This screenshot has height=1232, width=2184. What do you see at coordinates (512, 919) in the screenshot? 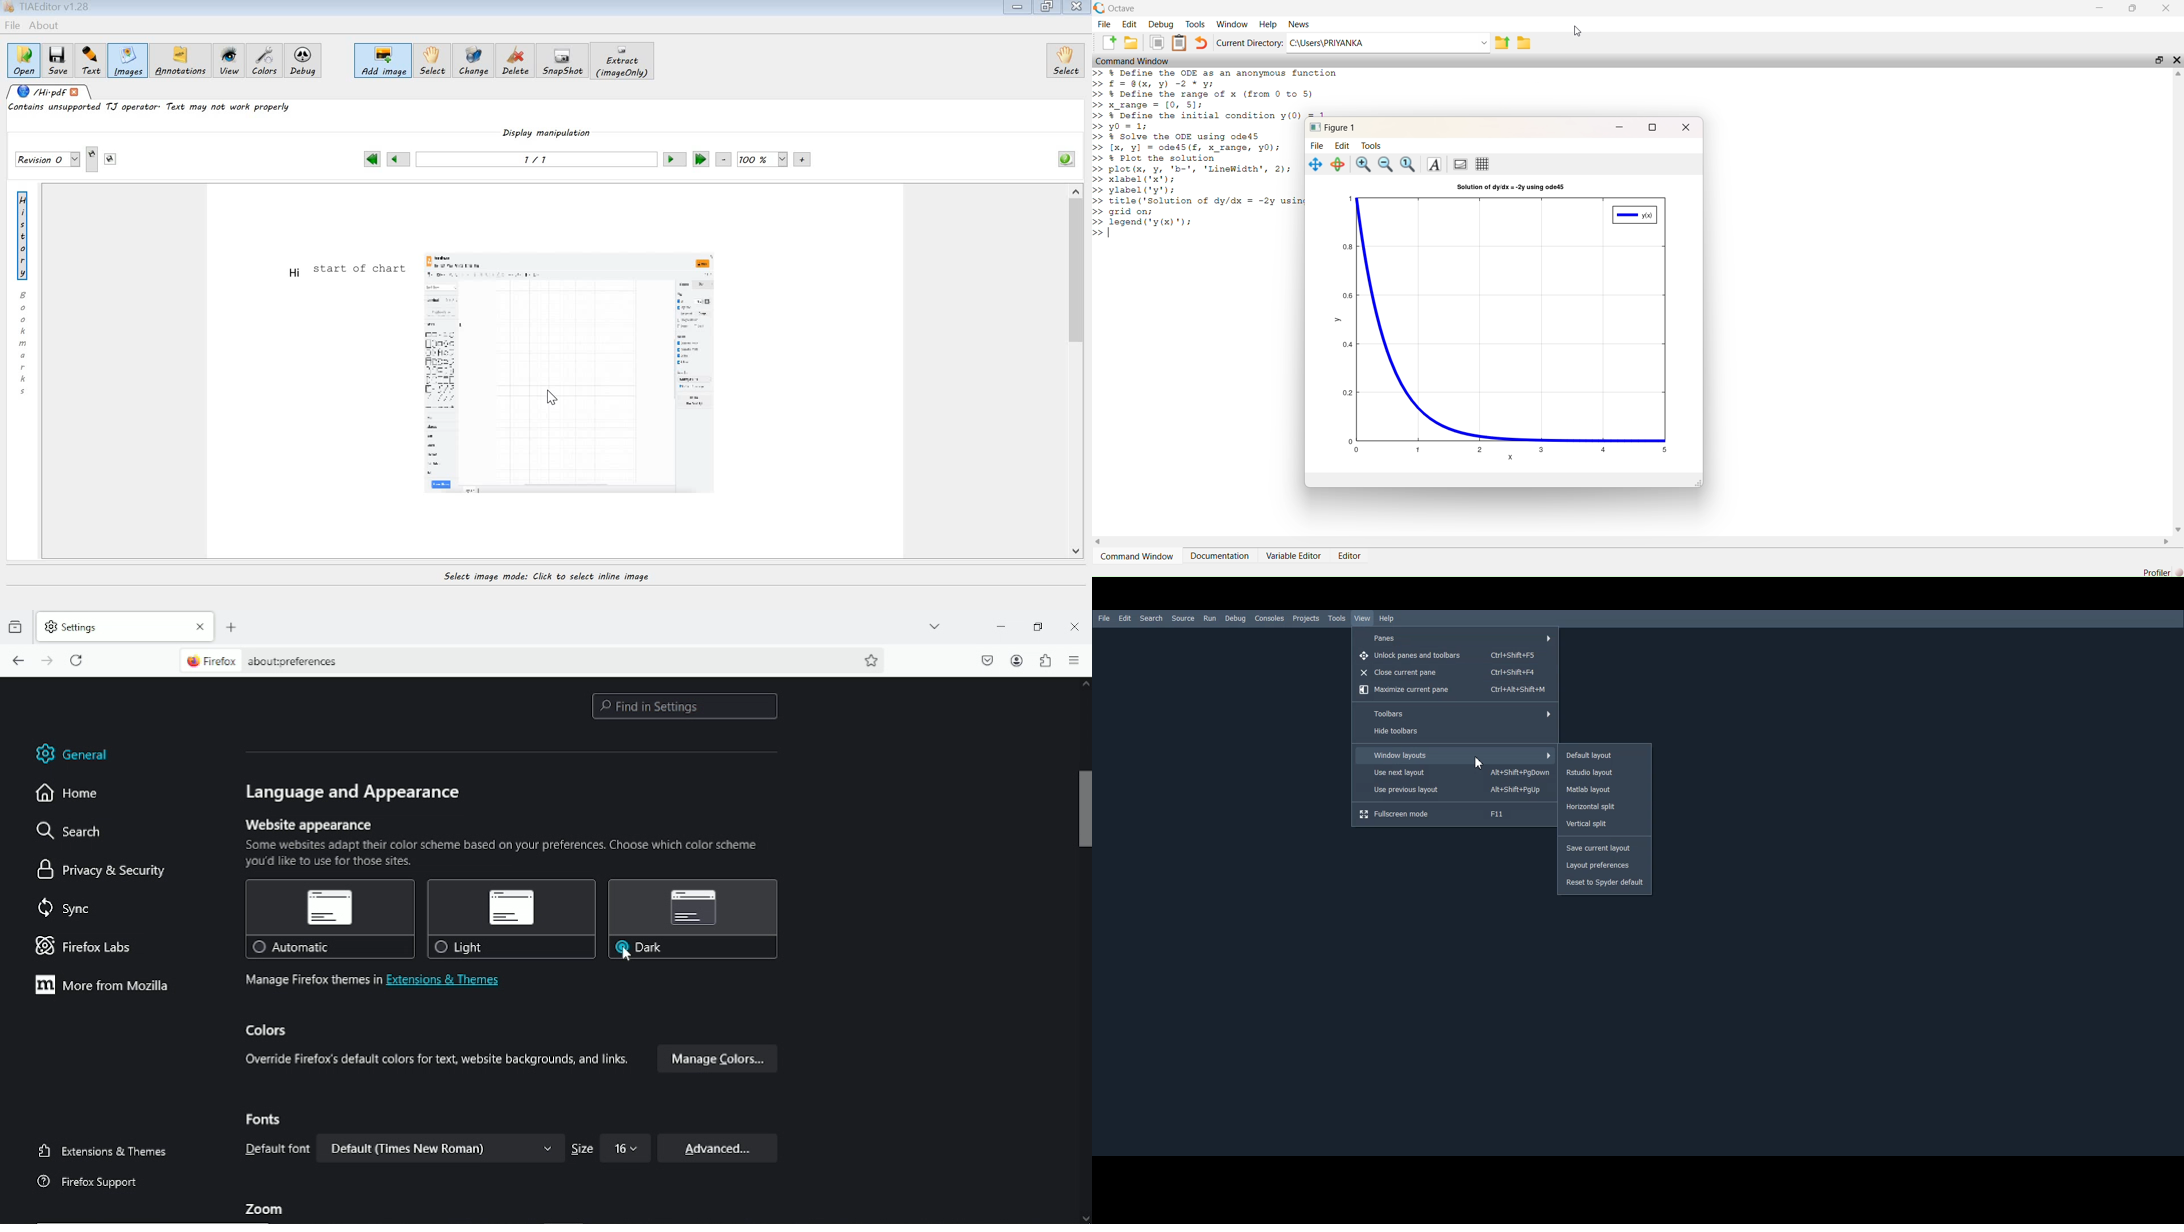
I see `Light` at bounding box center [512, 919].